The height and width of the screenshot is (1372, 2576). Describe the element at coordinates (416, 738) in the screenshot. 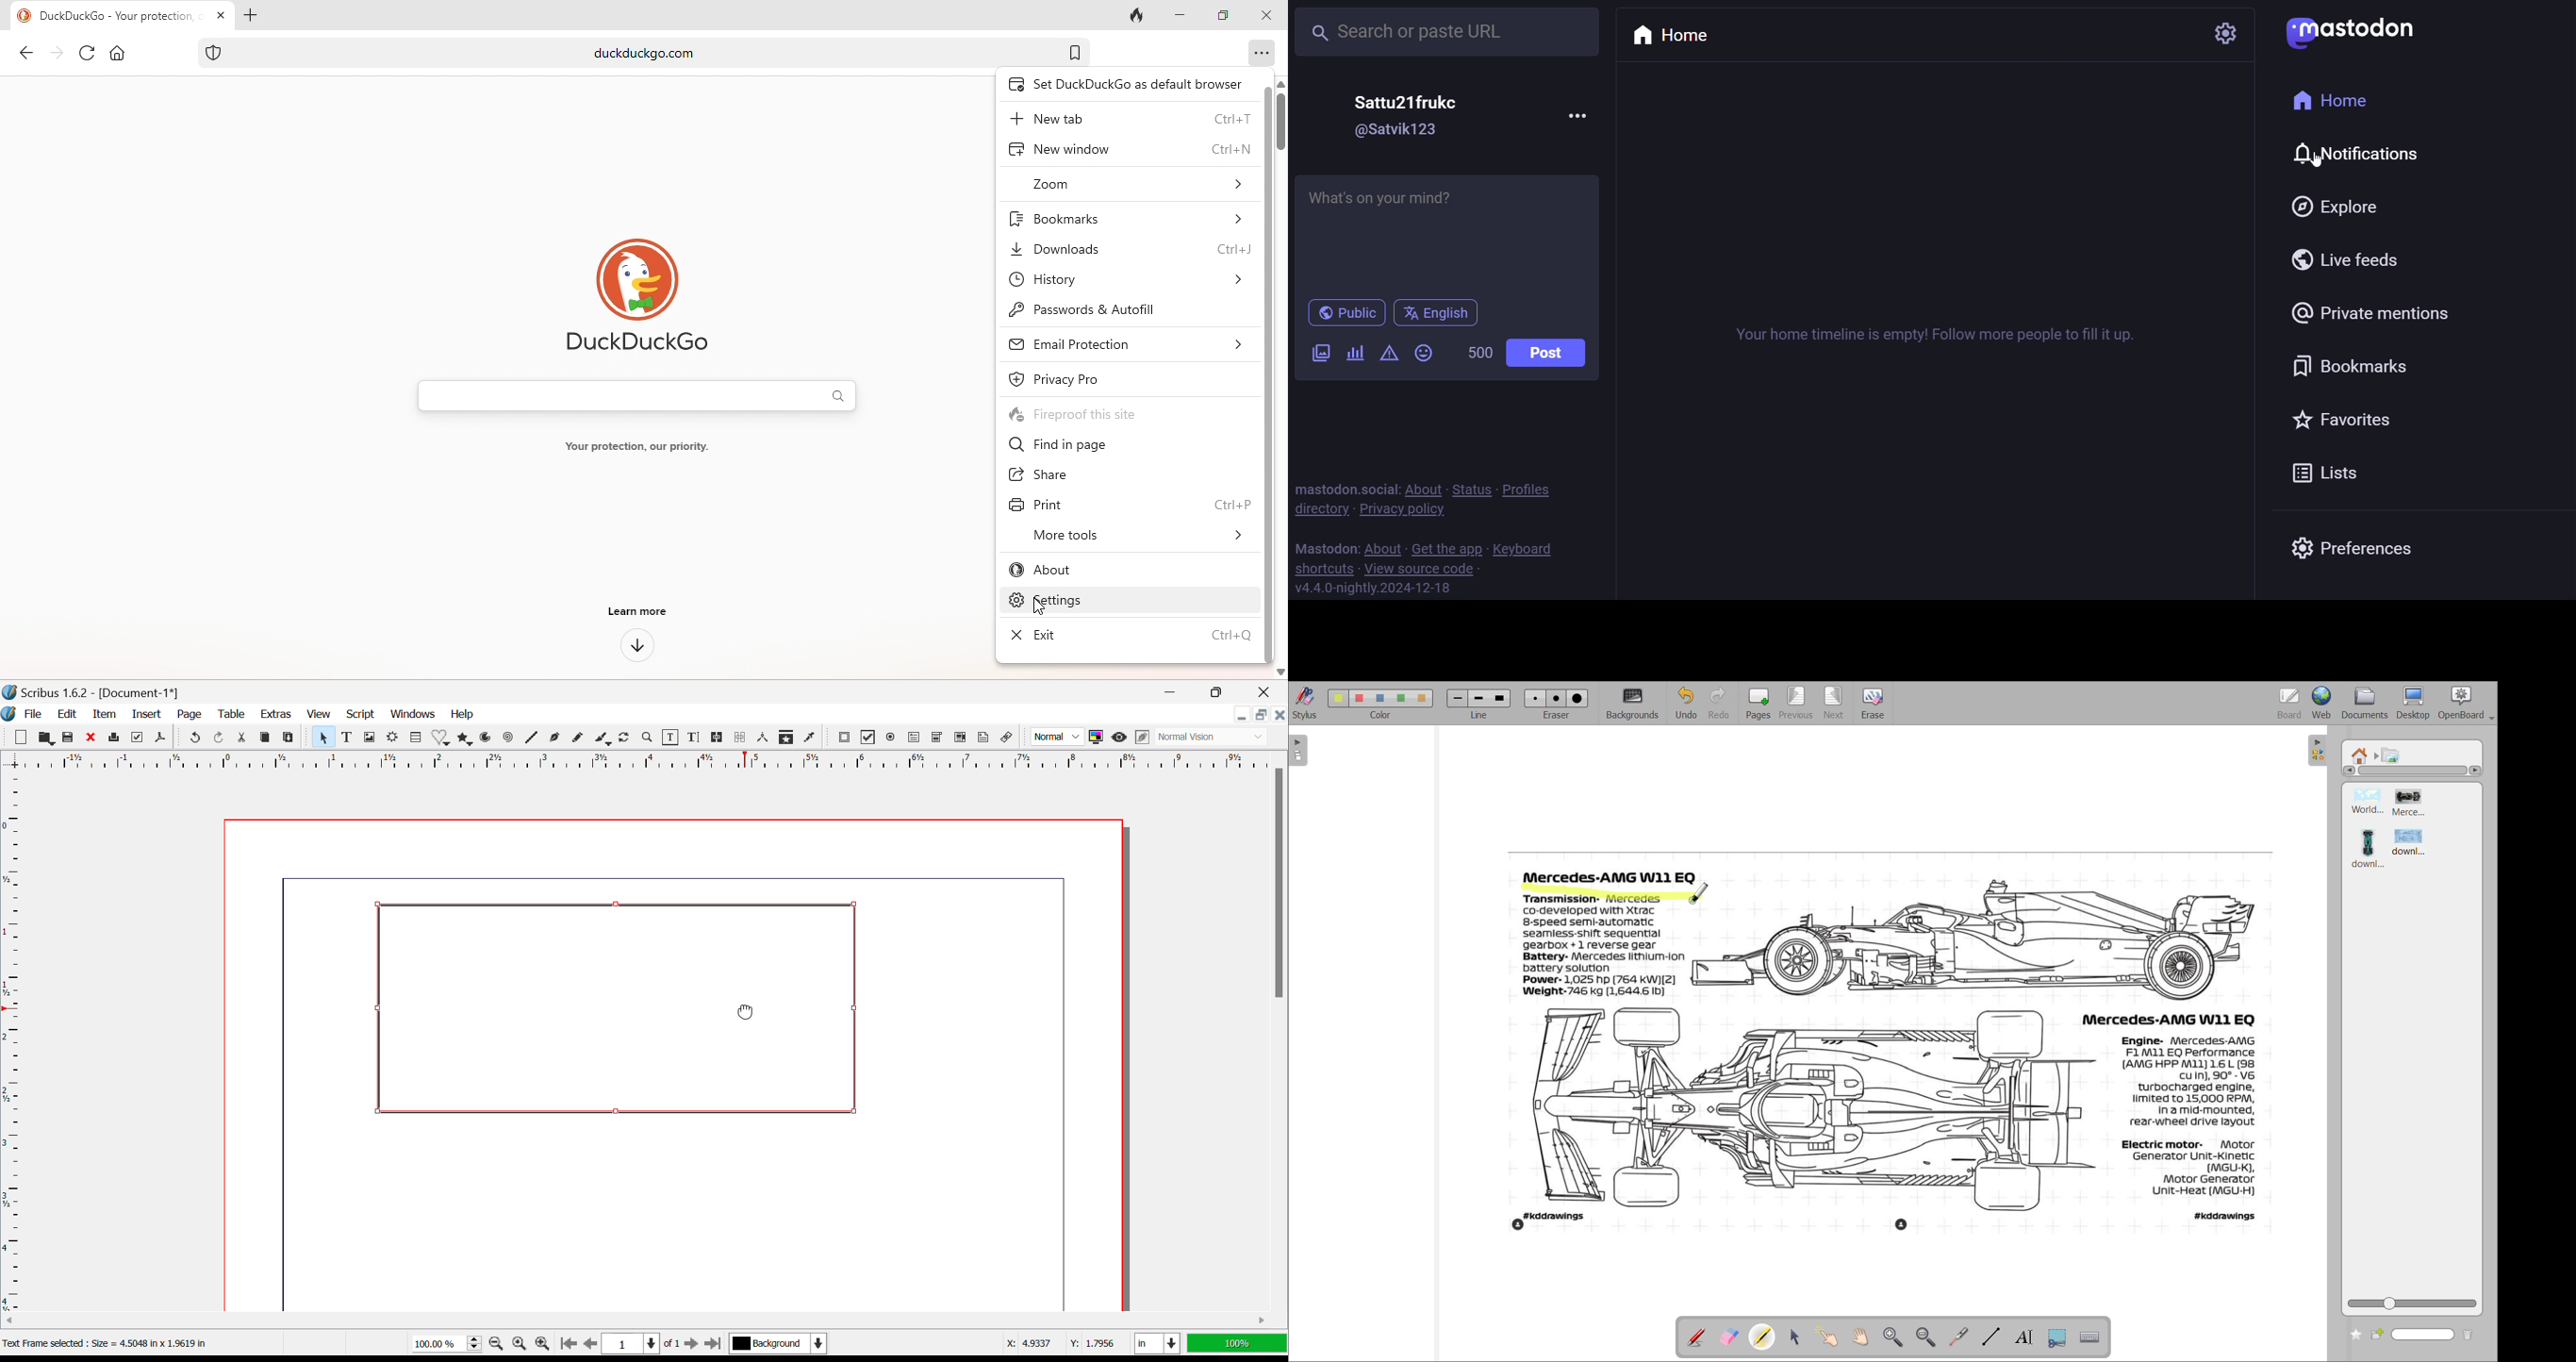

I see `Table` at that location.